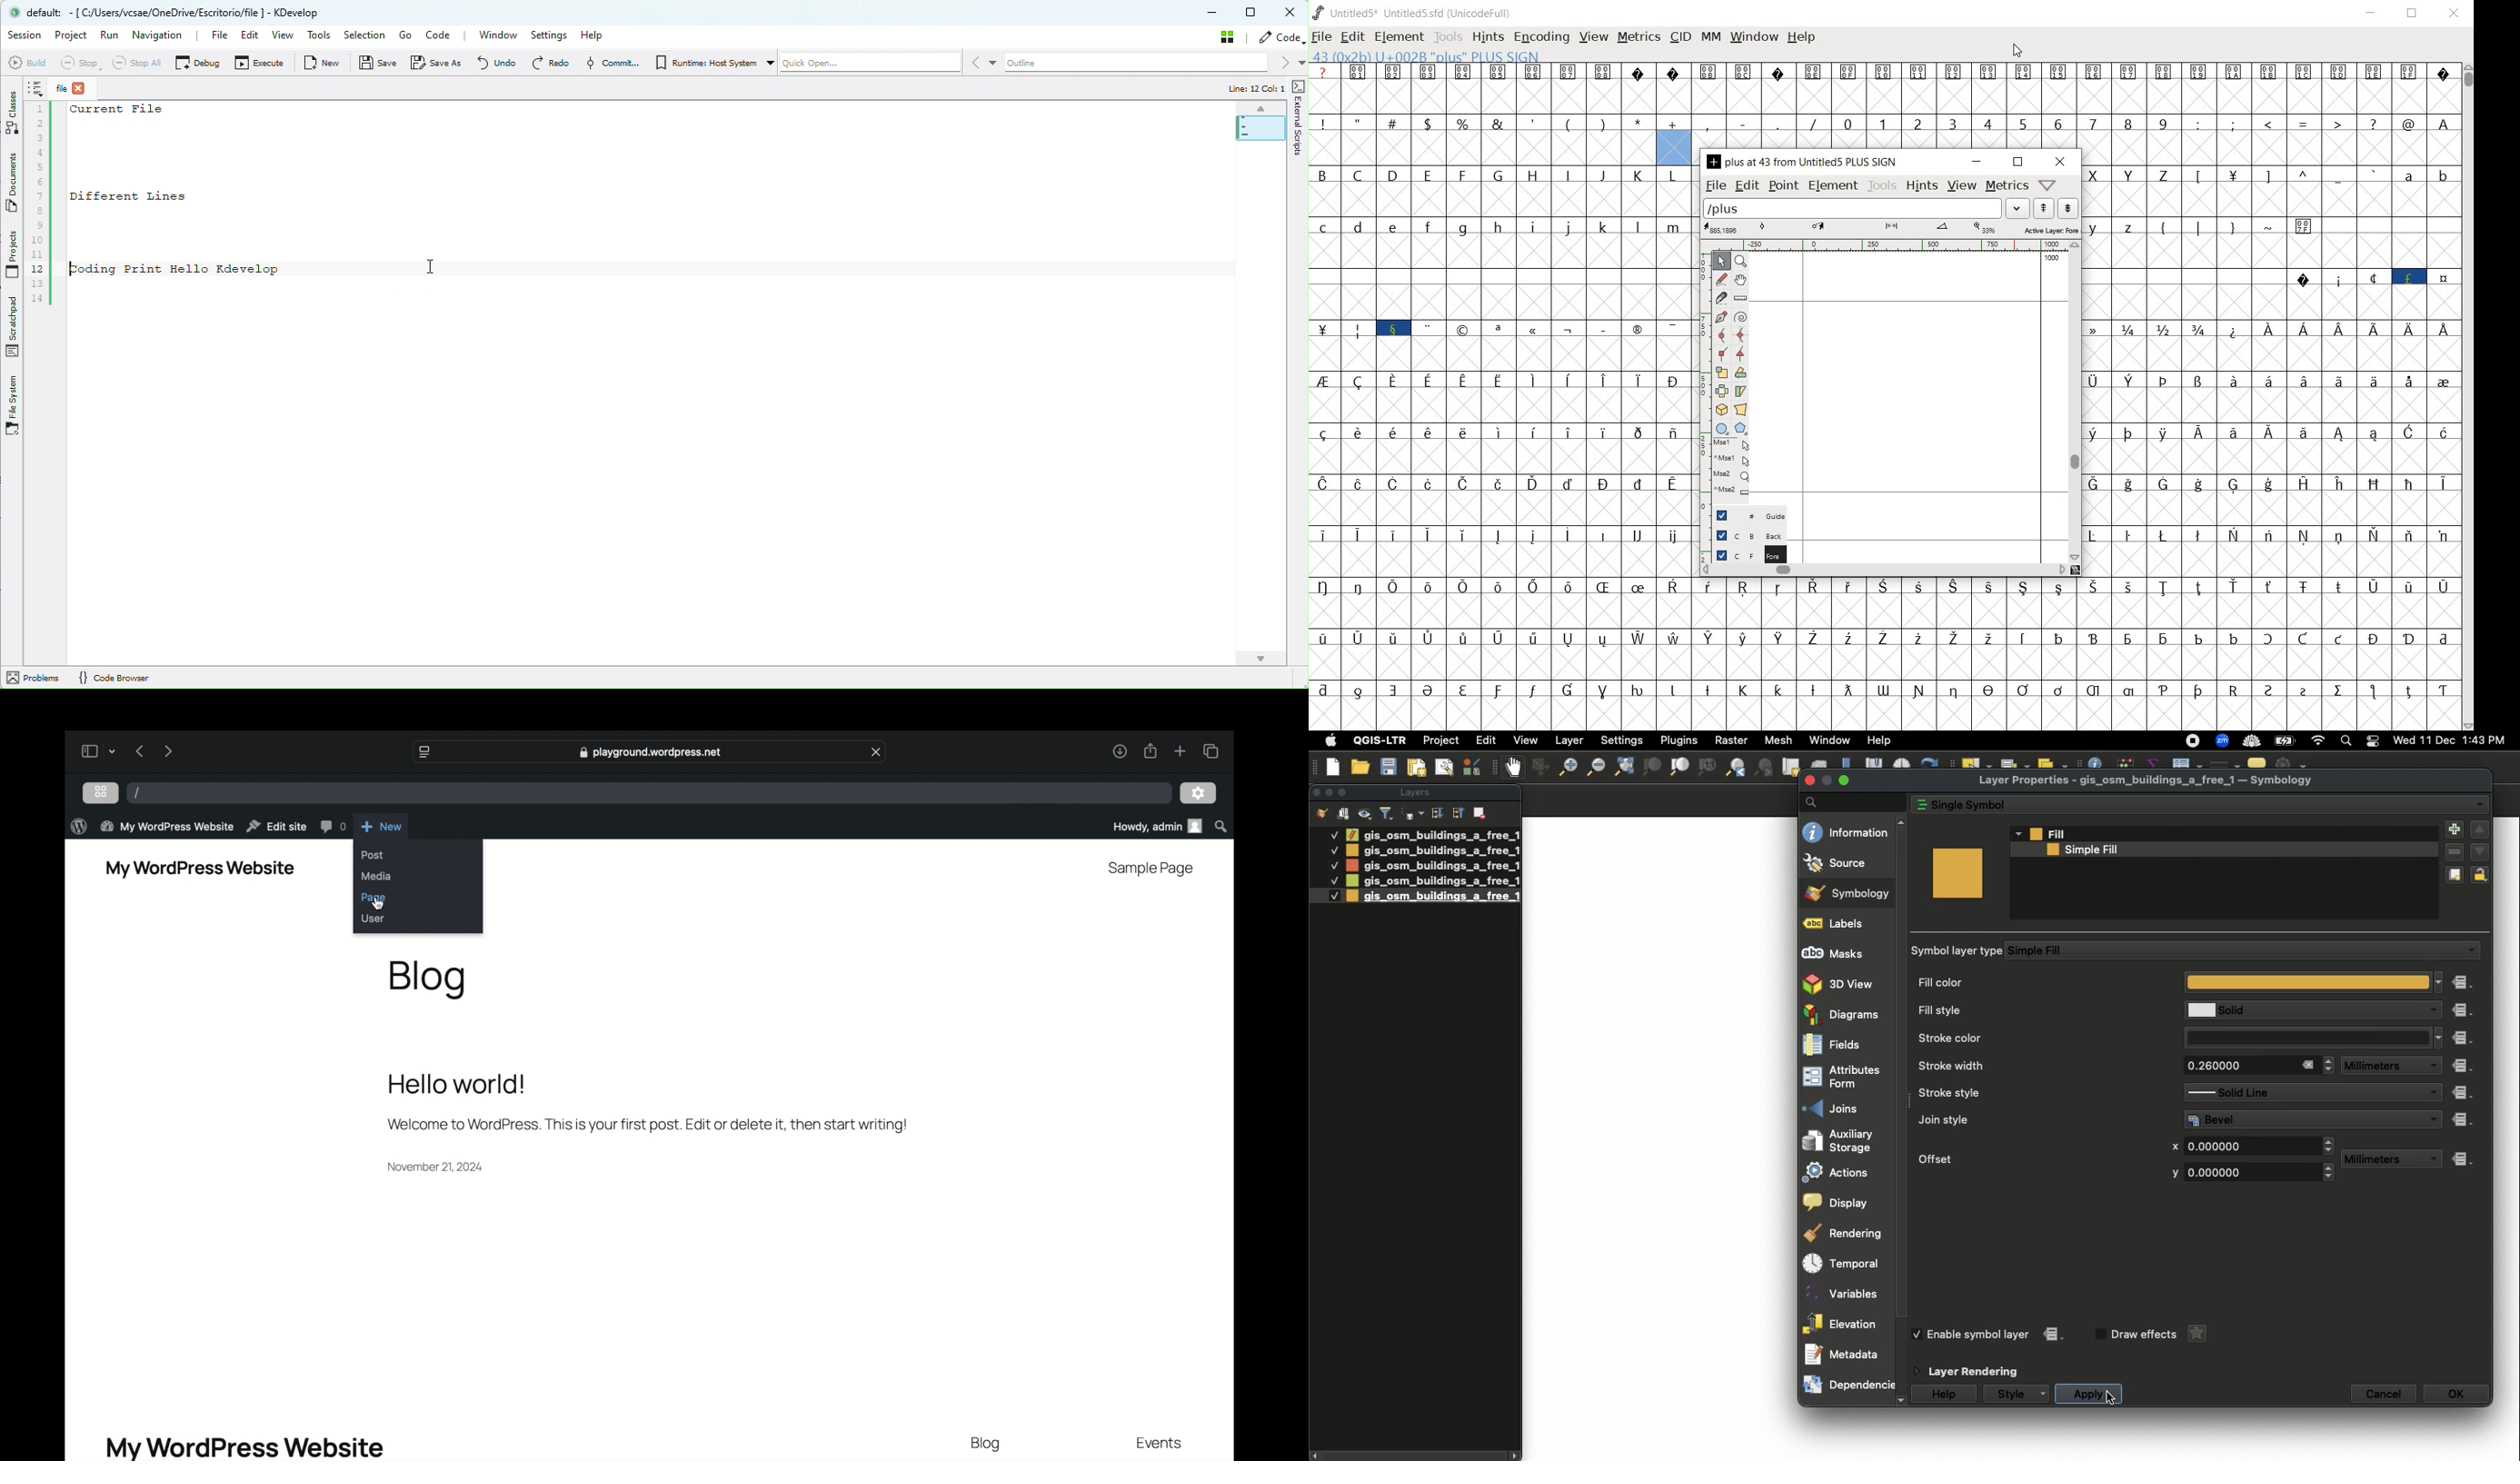 Image resolution: width=2520 pixels, height=1484 pixels. What do you see at coordinates (2232, 655) in the screenshot?
I see `https://labeling-s.turing.com/conversations/75682/view` at bounding box center [2232, 655].